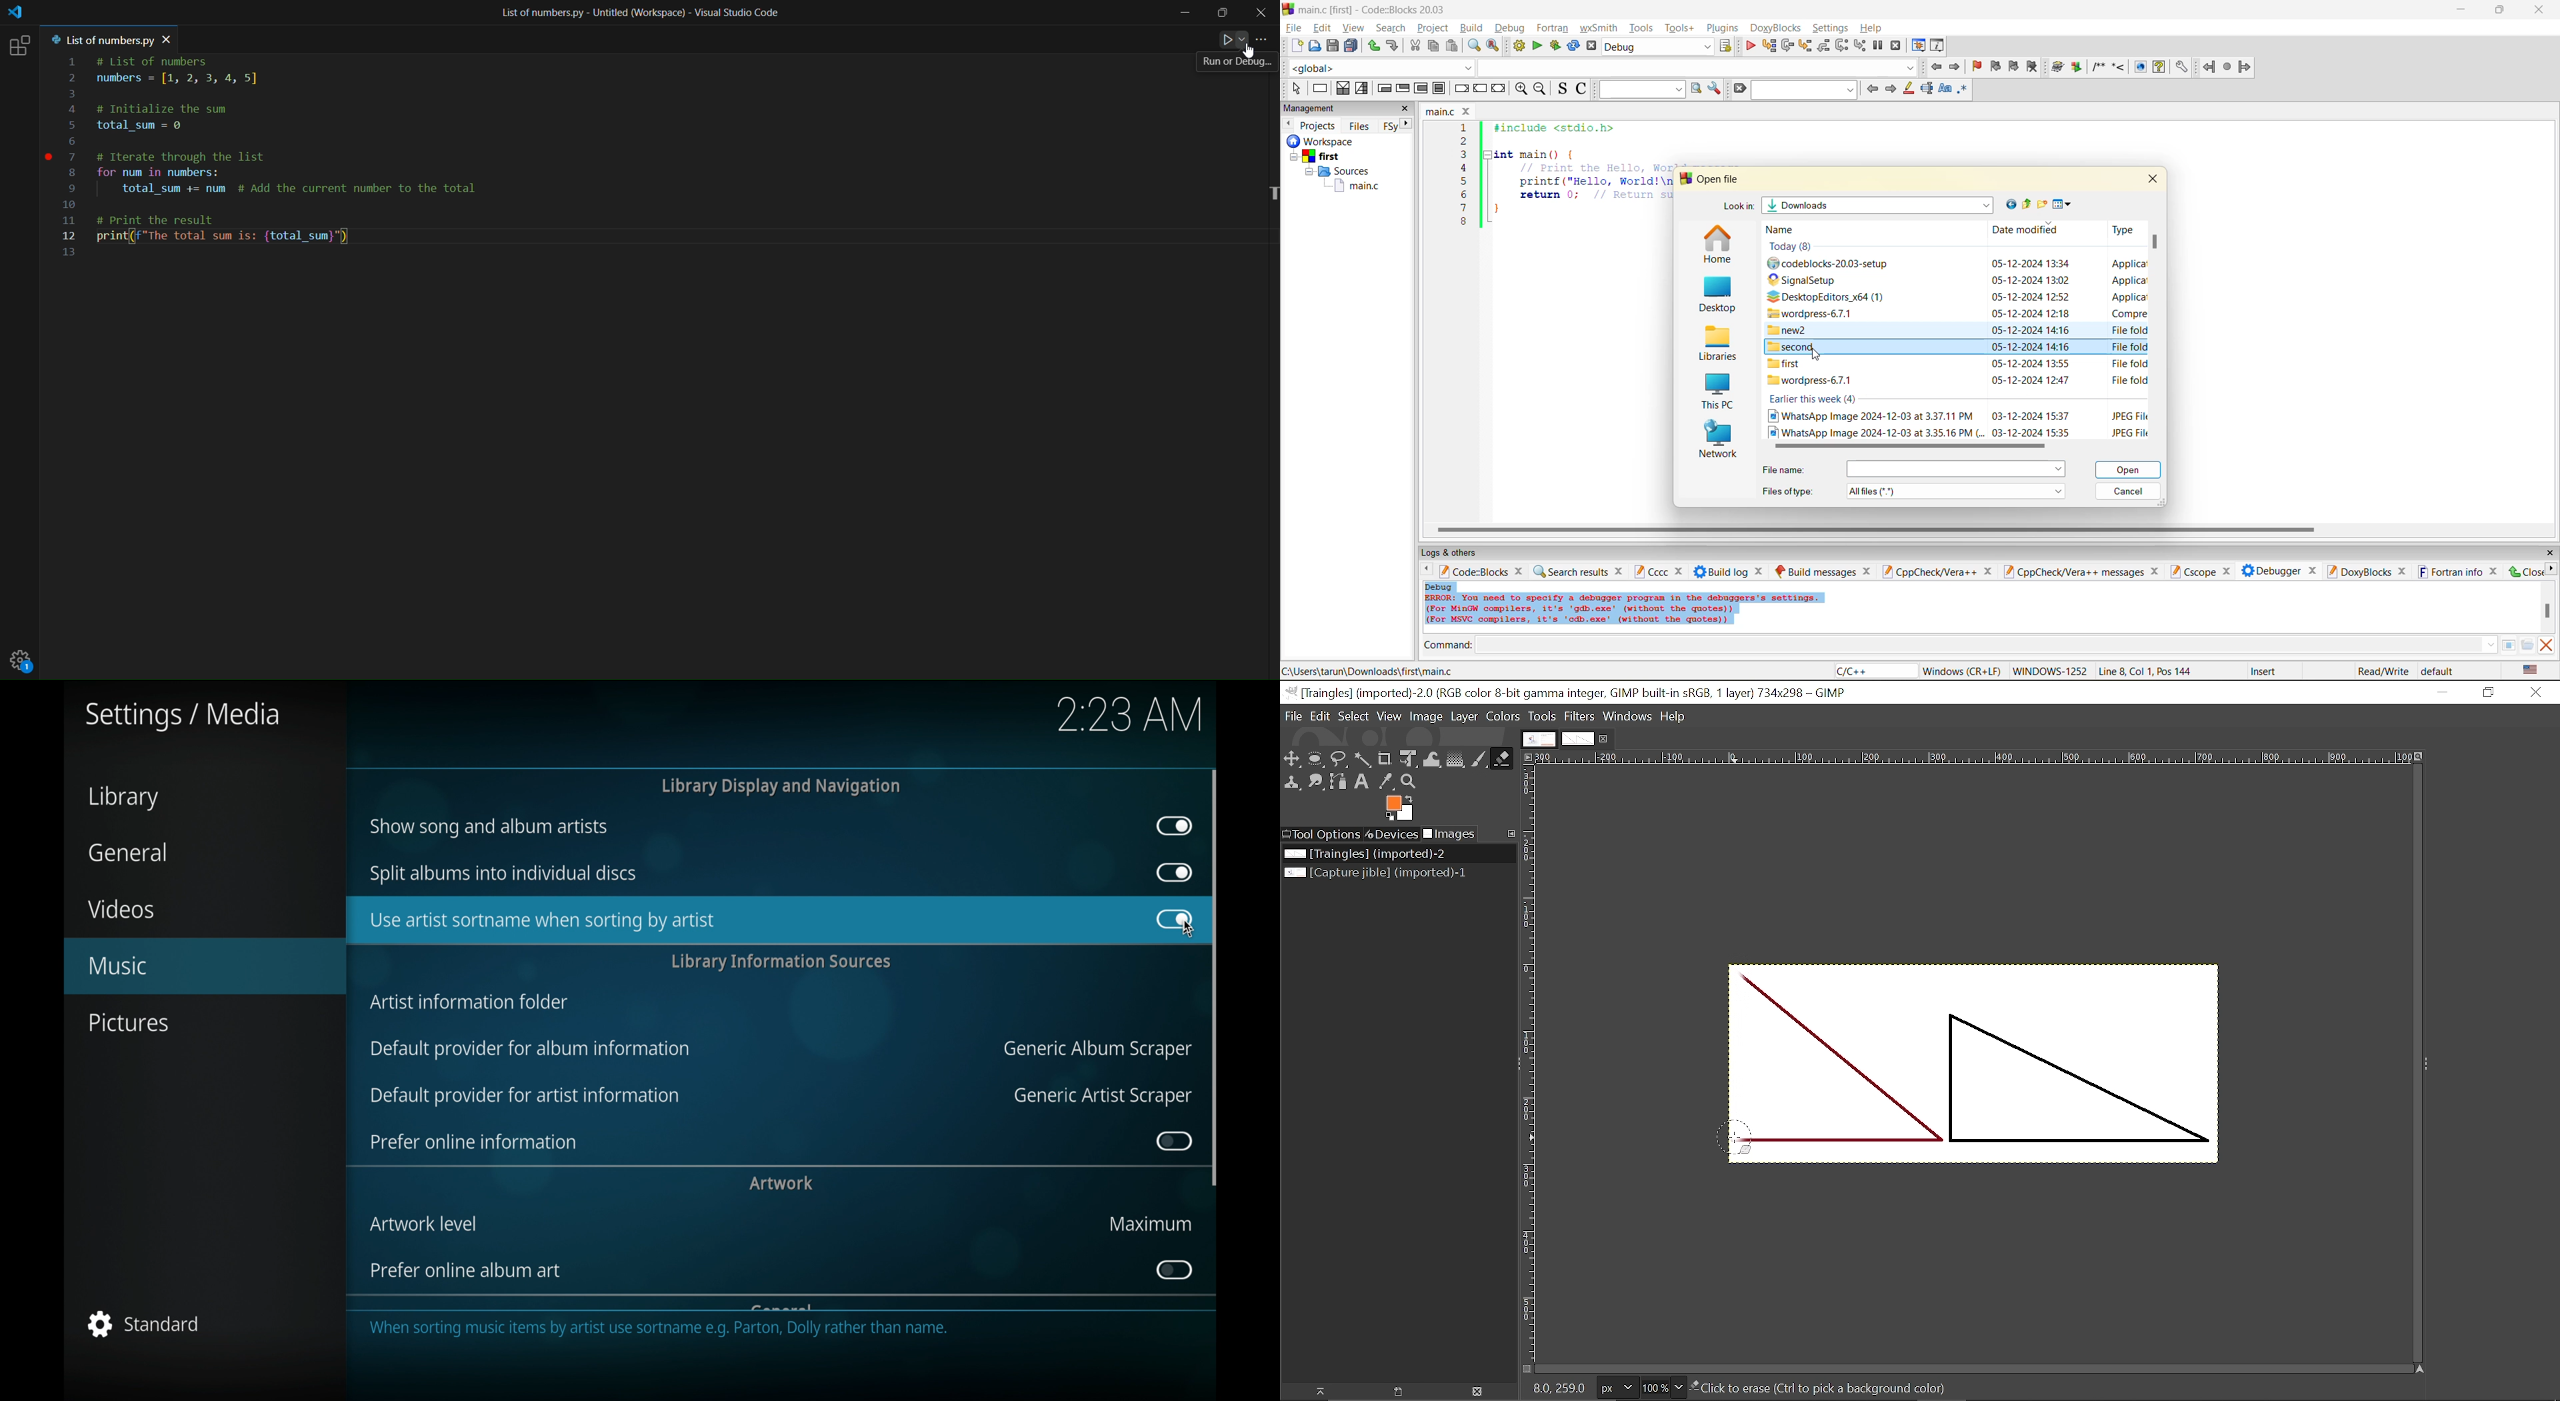  Describe the element at coordinates (1539, 89) in the screenshot. I see `zoom out` at that location.